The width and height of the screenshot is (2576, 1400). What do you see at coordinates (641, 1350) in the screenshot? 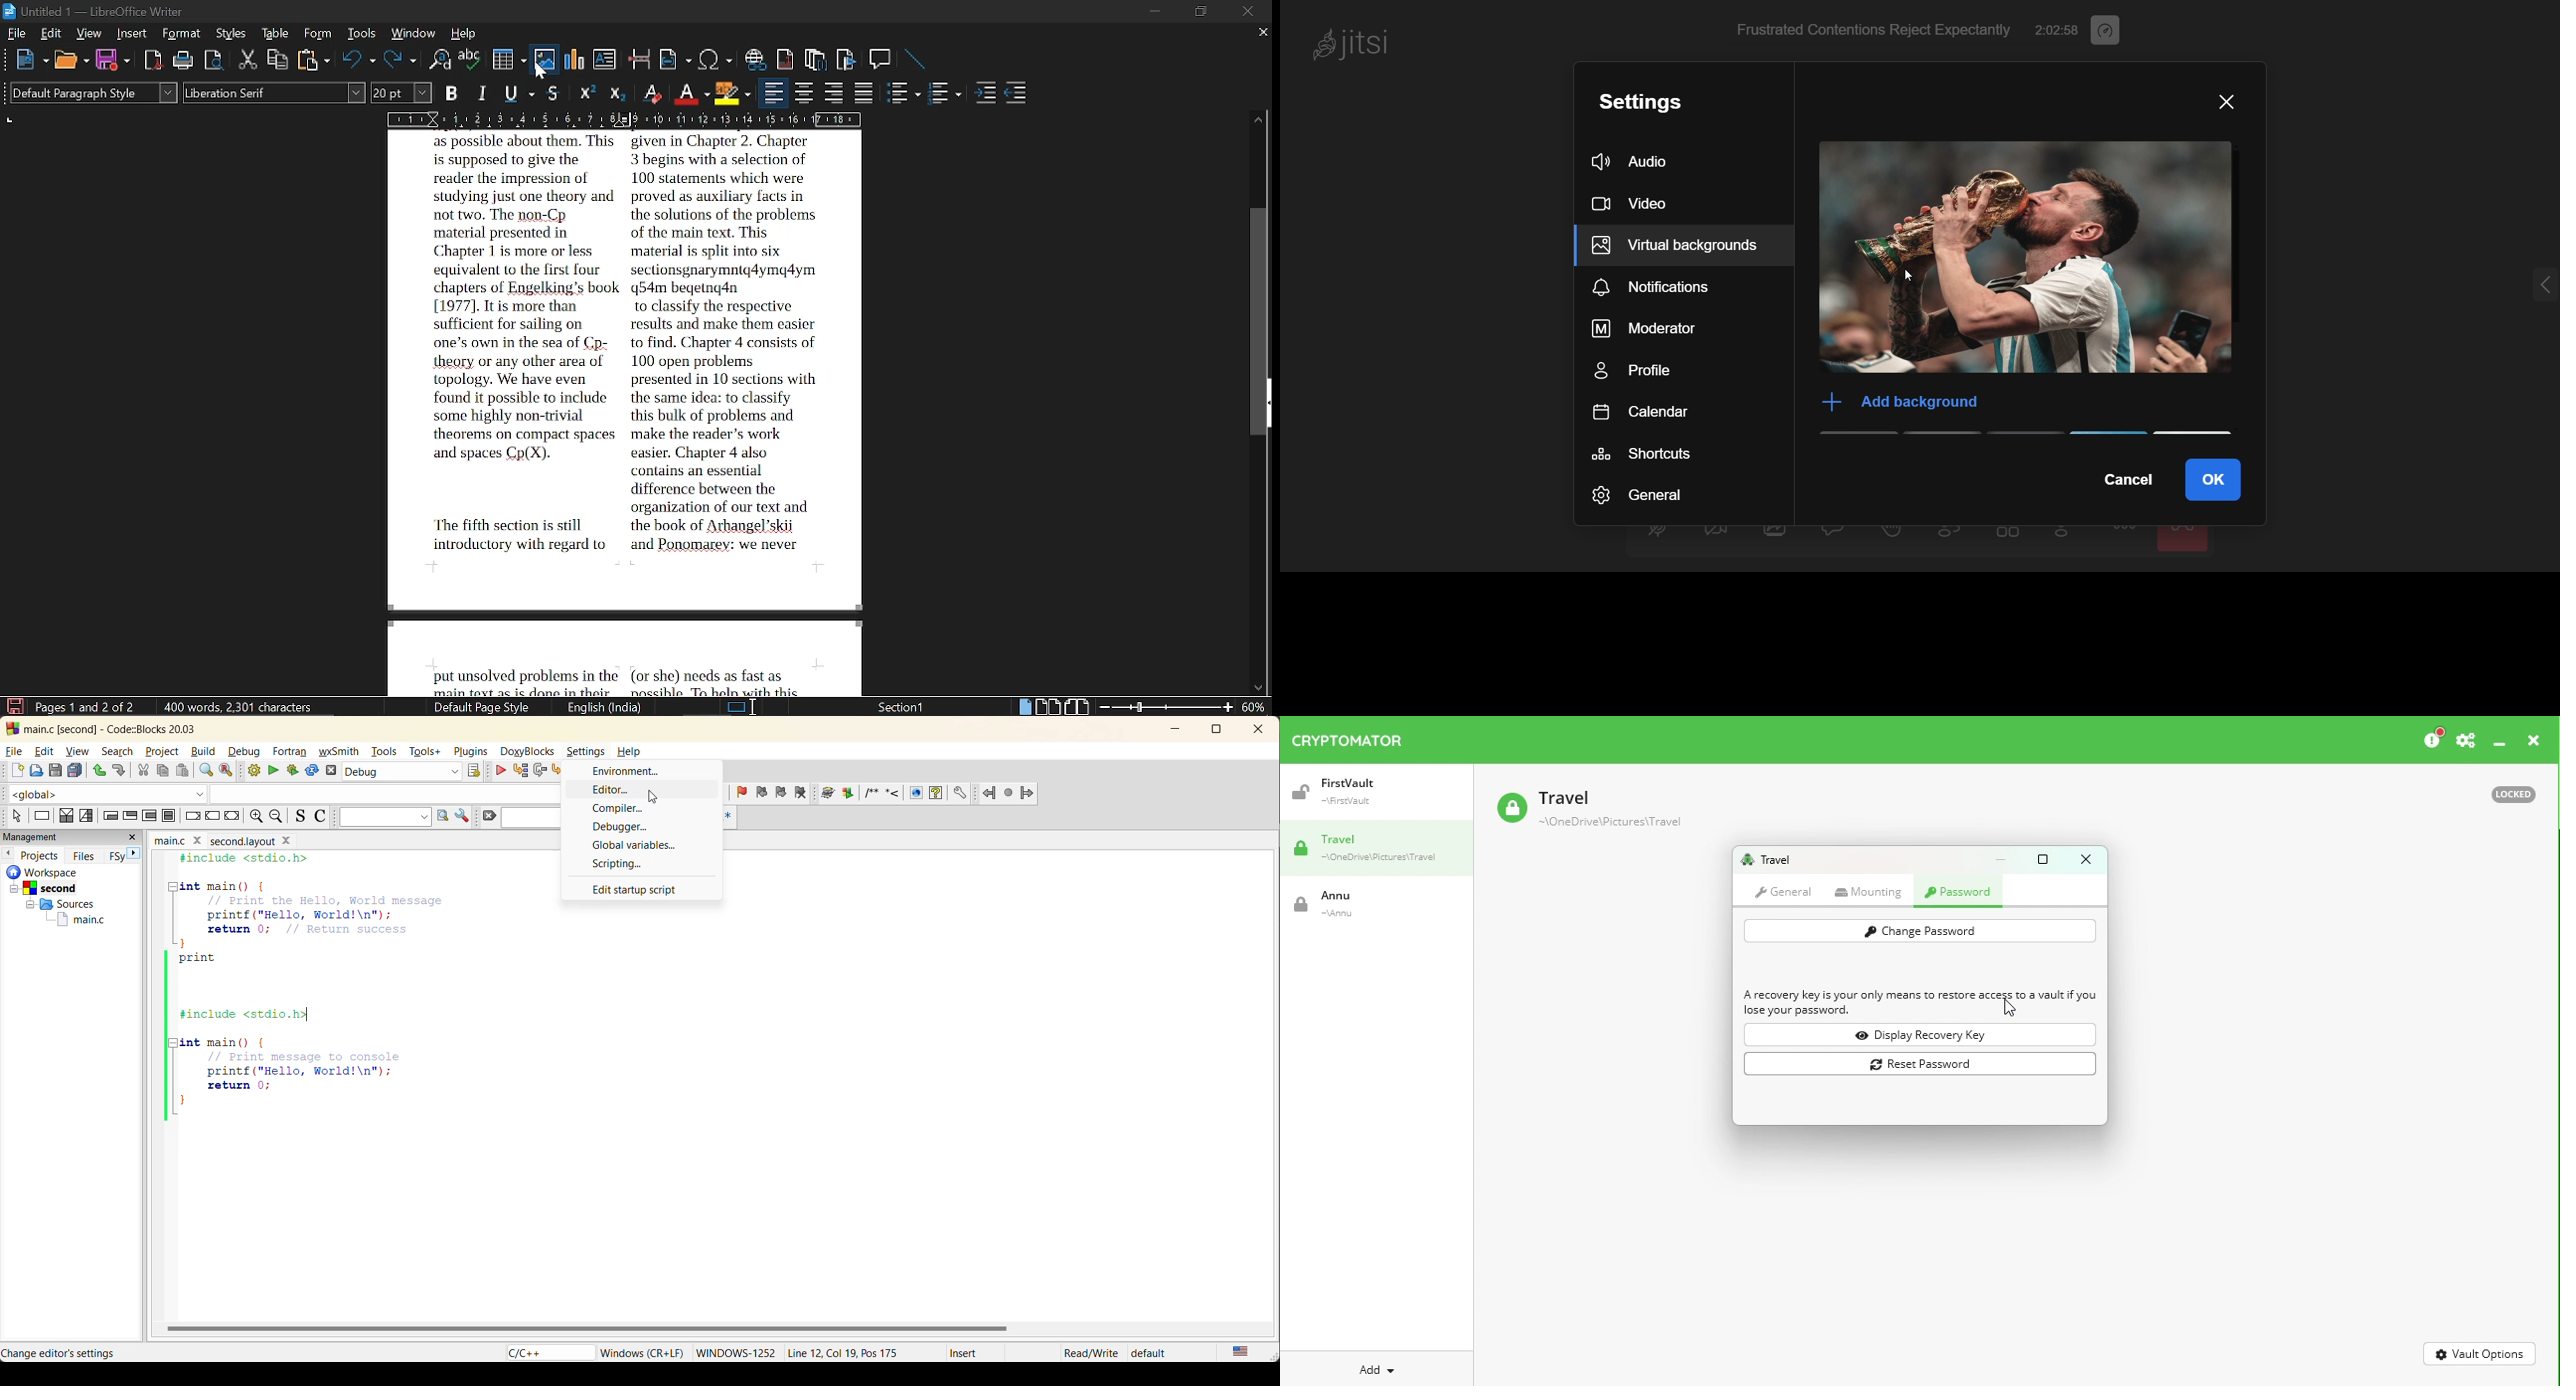
I see `Windows (CR+LF)` at bounding box center [641, 1350].